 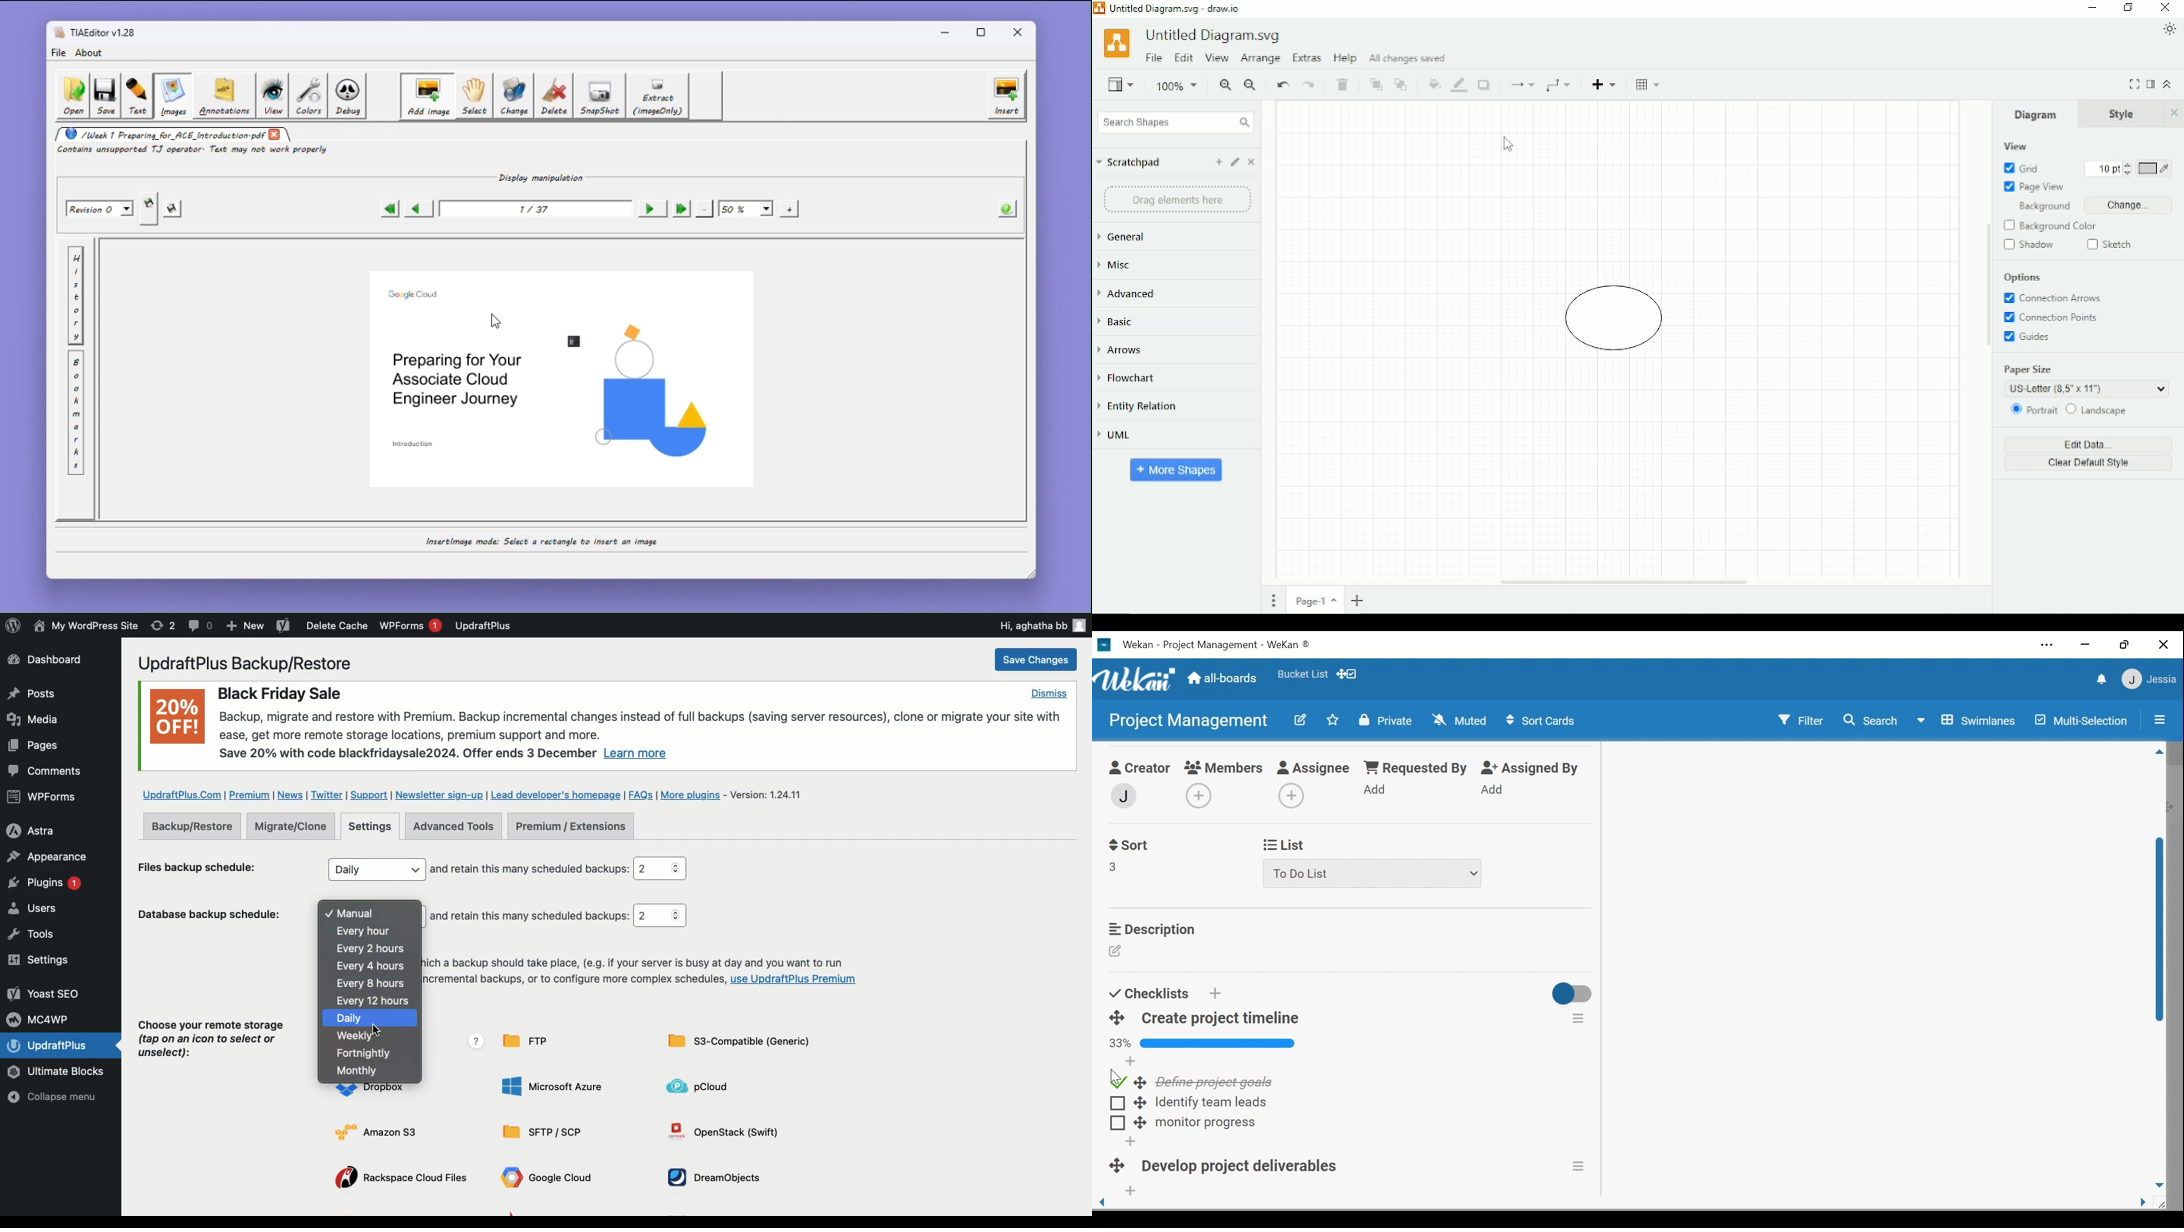 What do you see at coordinates (1117, 1081) in the screenshot?
I see `(un)check ` at bounding box center [1117, 1081].